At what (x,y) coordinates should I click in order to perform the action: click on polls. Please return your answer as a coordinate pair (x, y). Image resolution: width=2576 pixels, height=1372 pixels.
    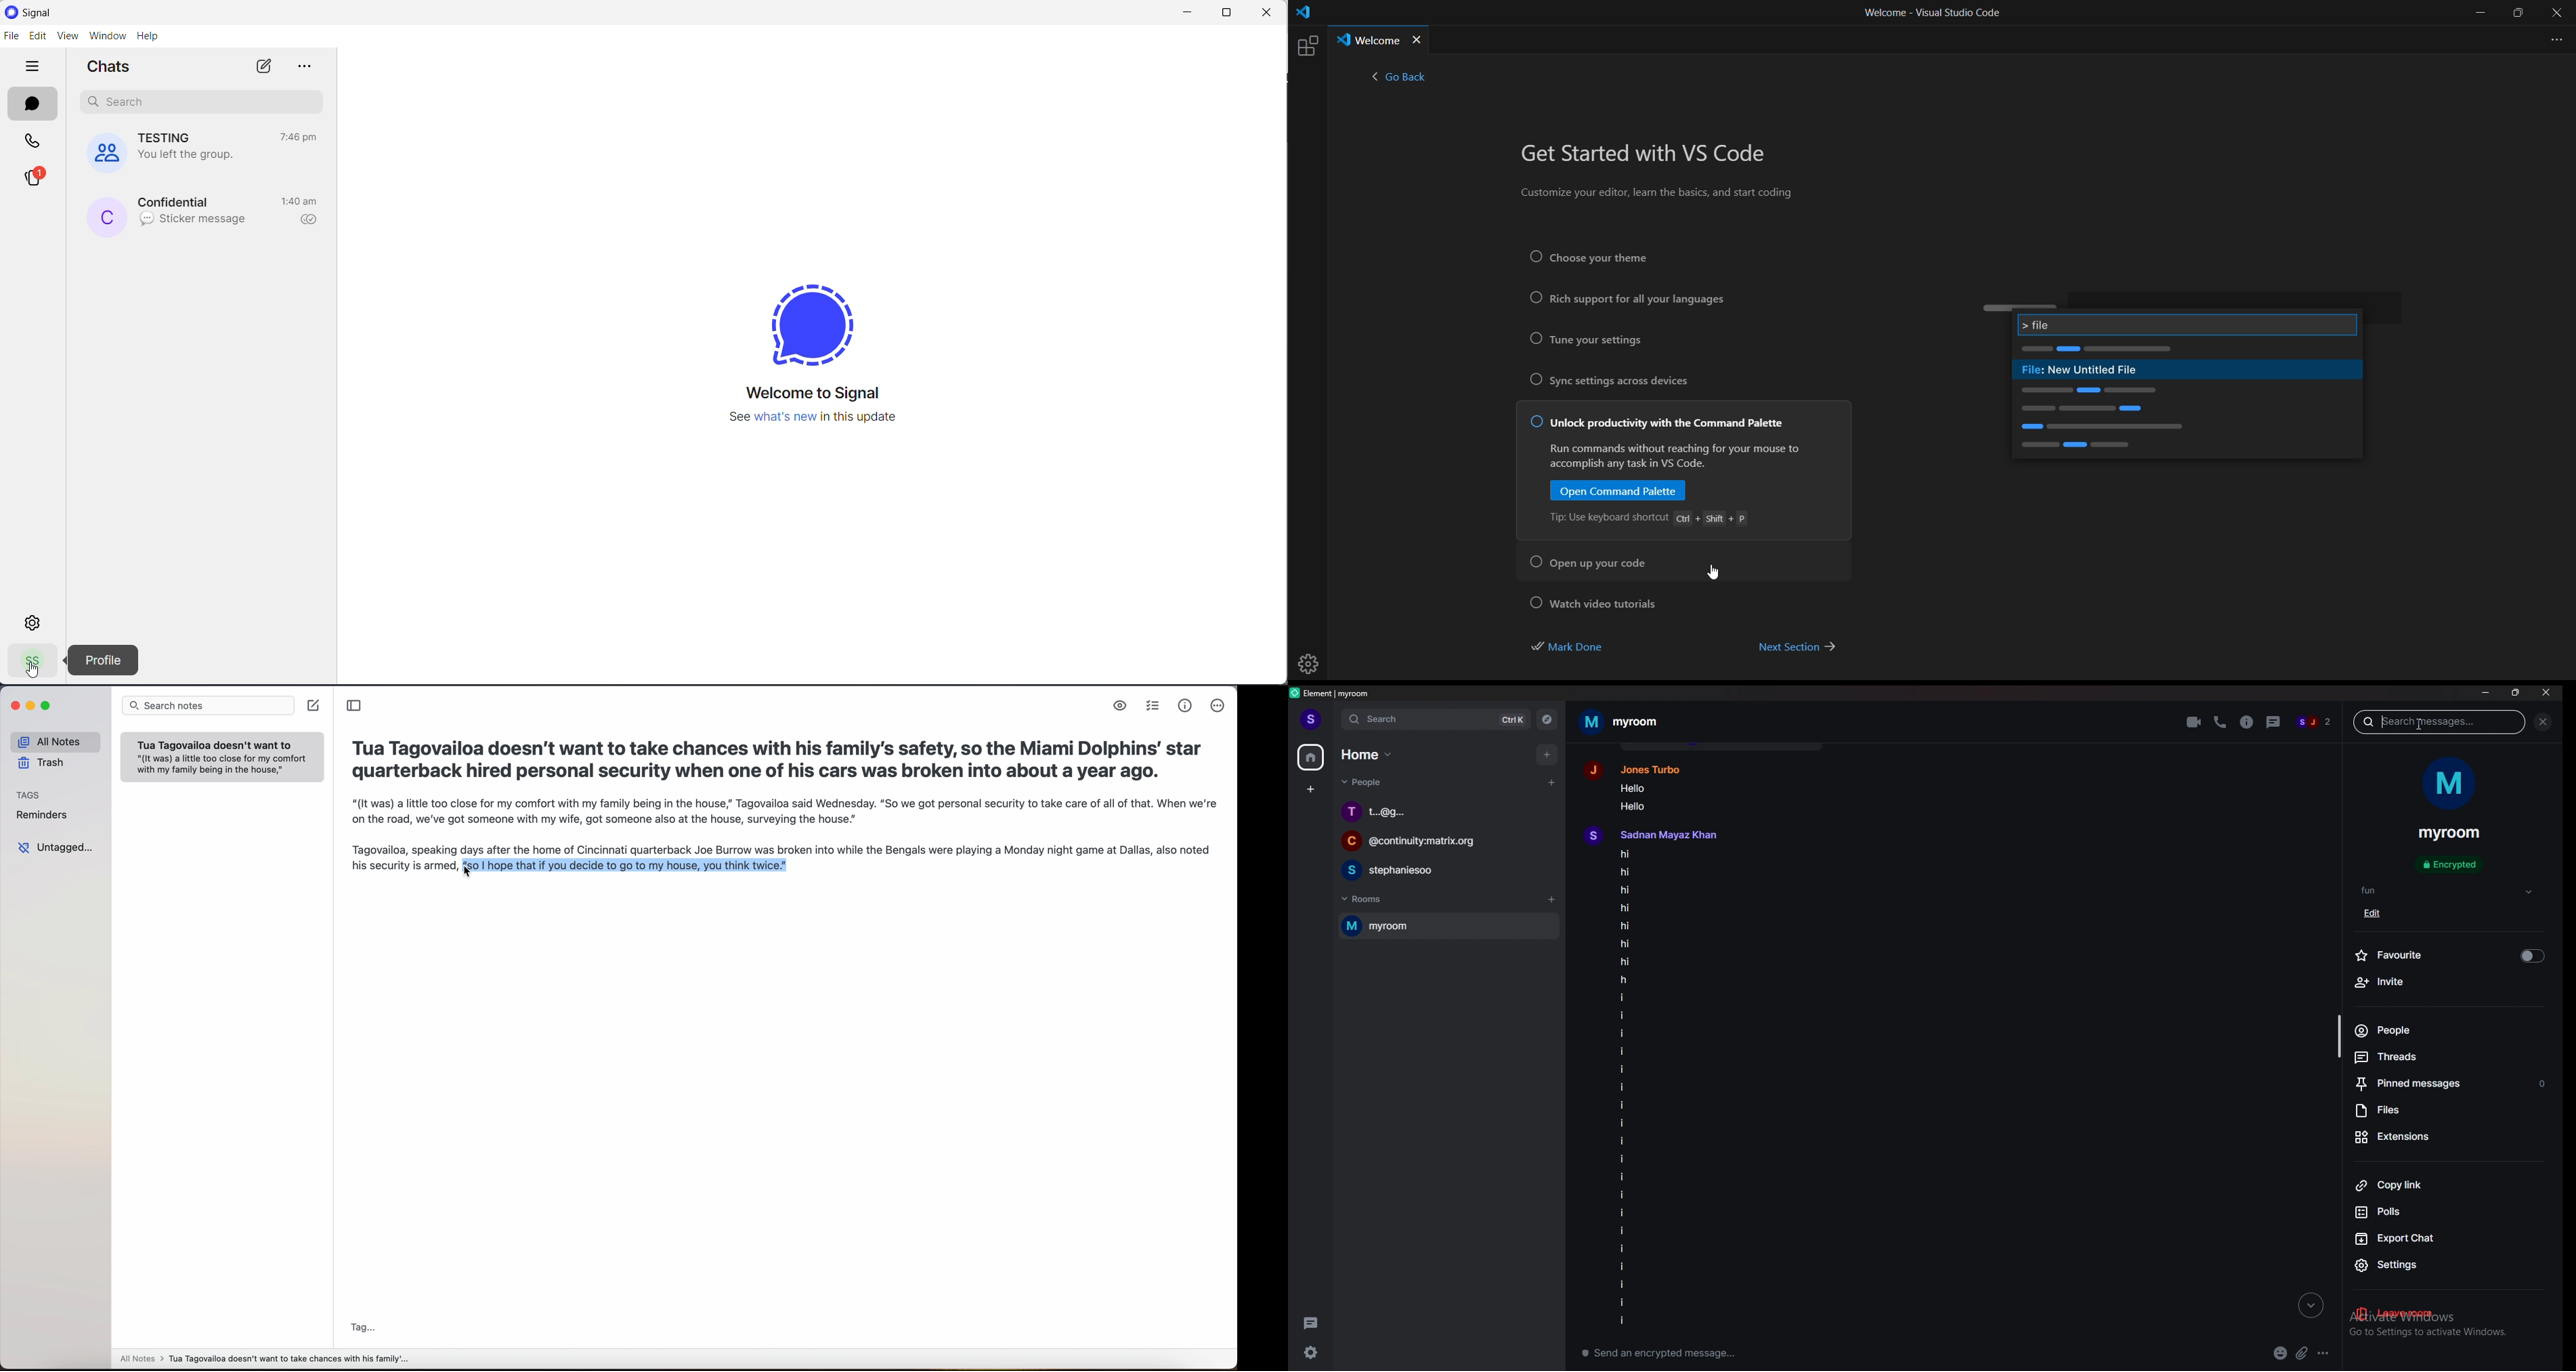
    Looking at the image, I should click on (2416, 1212).